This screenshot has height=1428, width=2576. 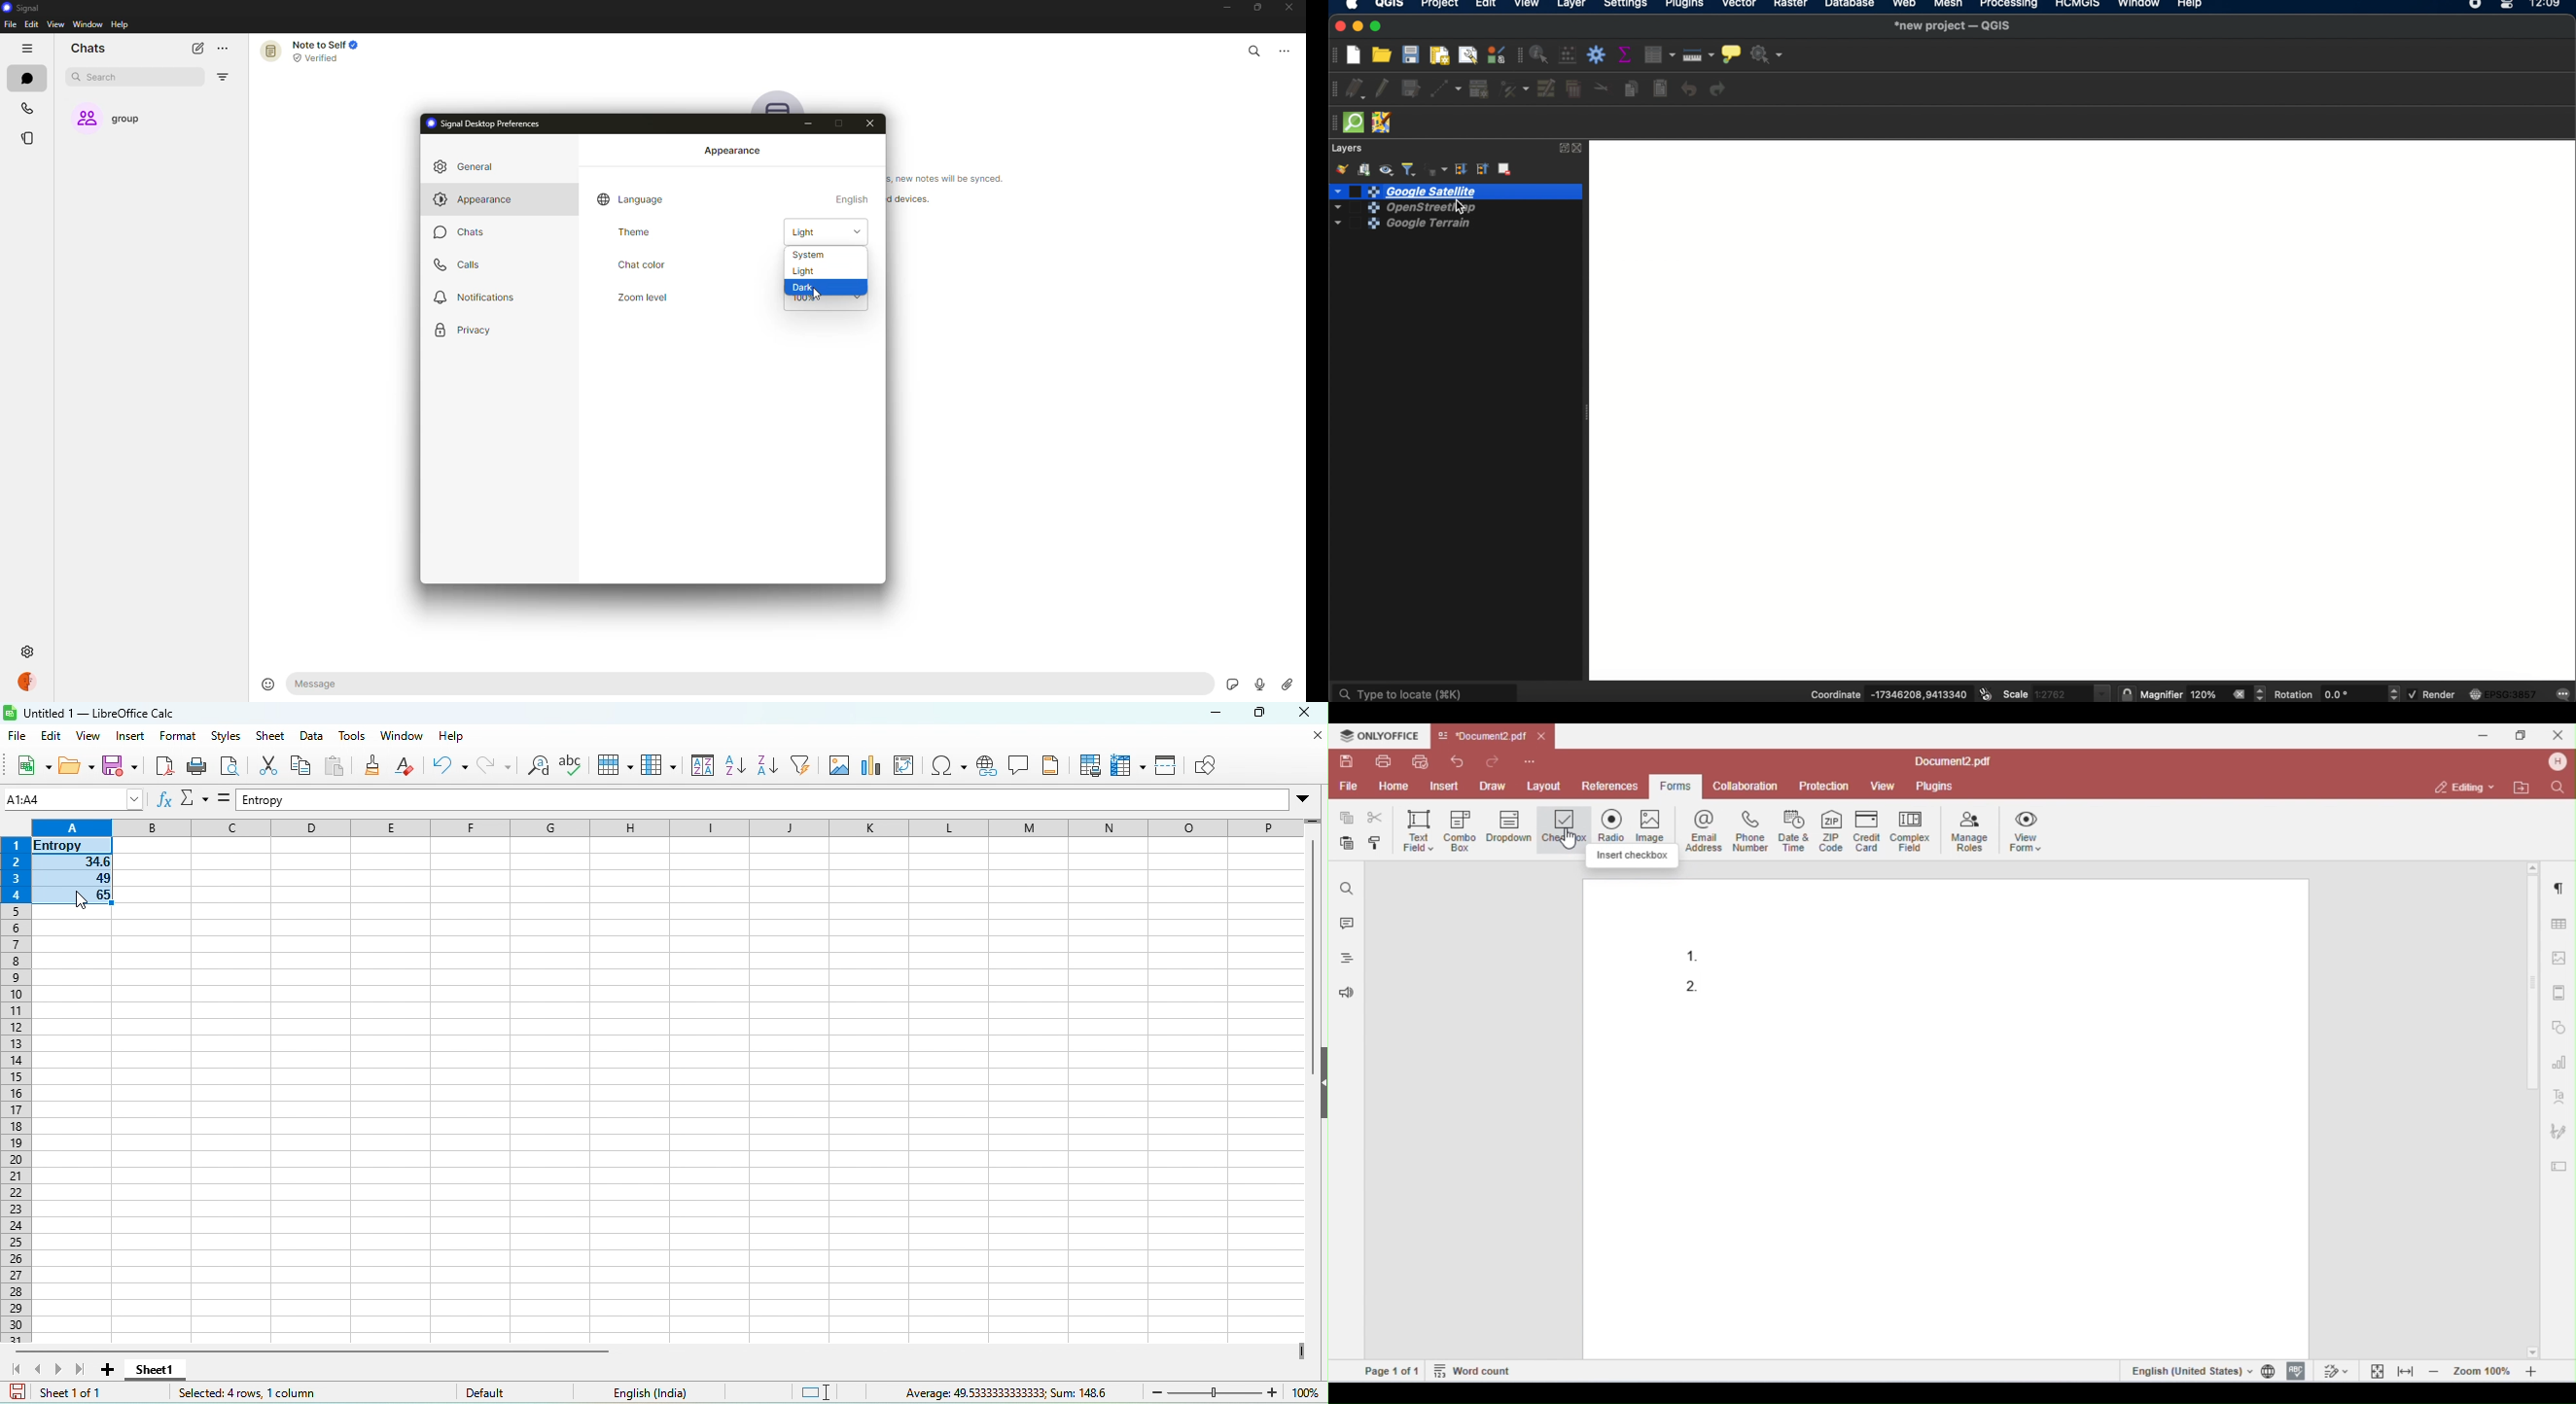 What do you see at coordinates (1302, 1351) in the screenshot?
I see `drag to view more columns` at bounding box center [1302, 1351].